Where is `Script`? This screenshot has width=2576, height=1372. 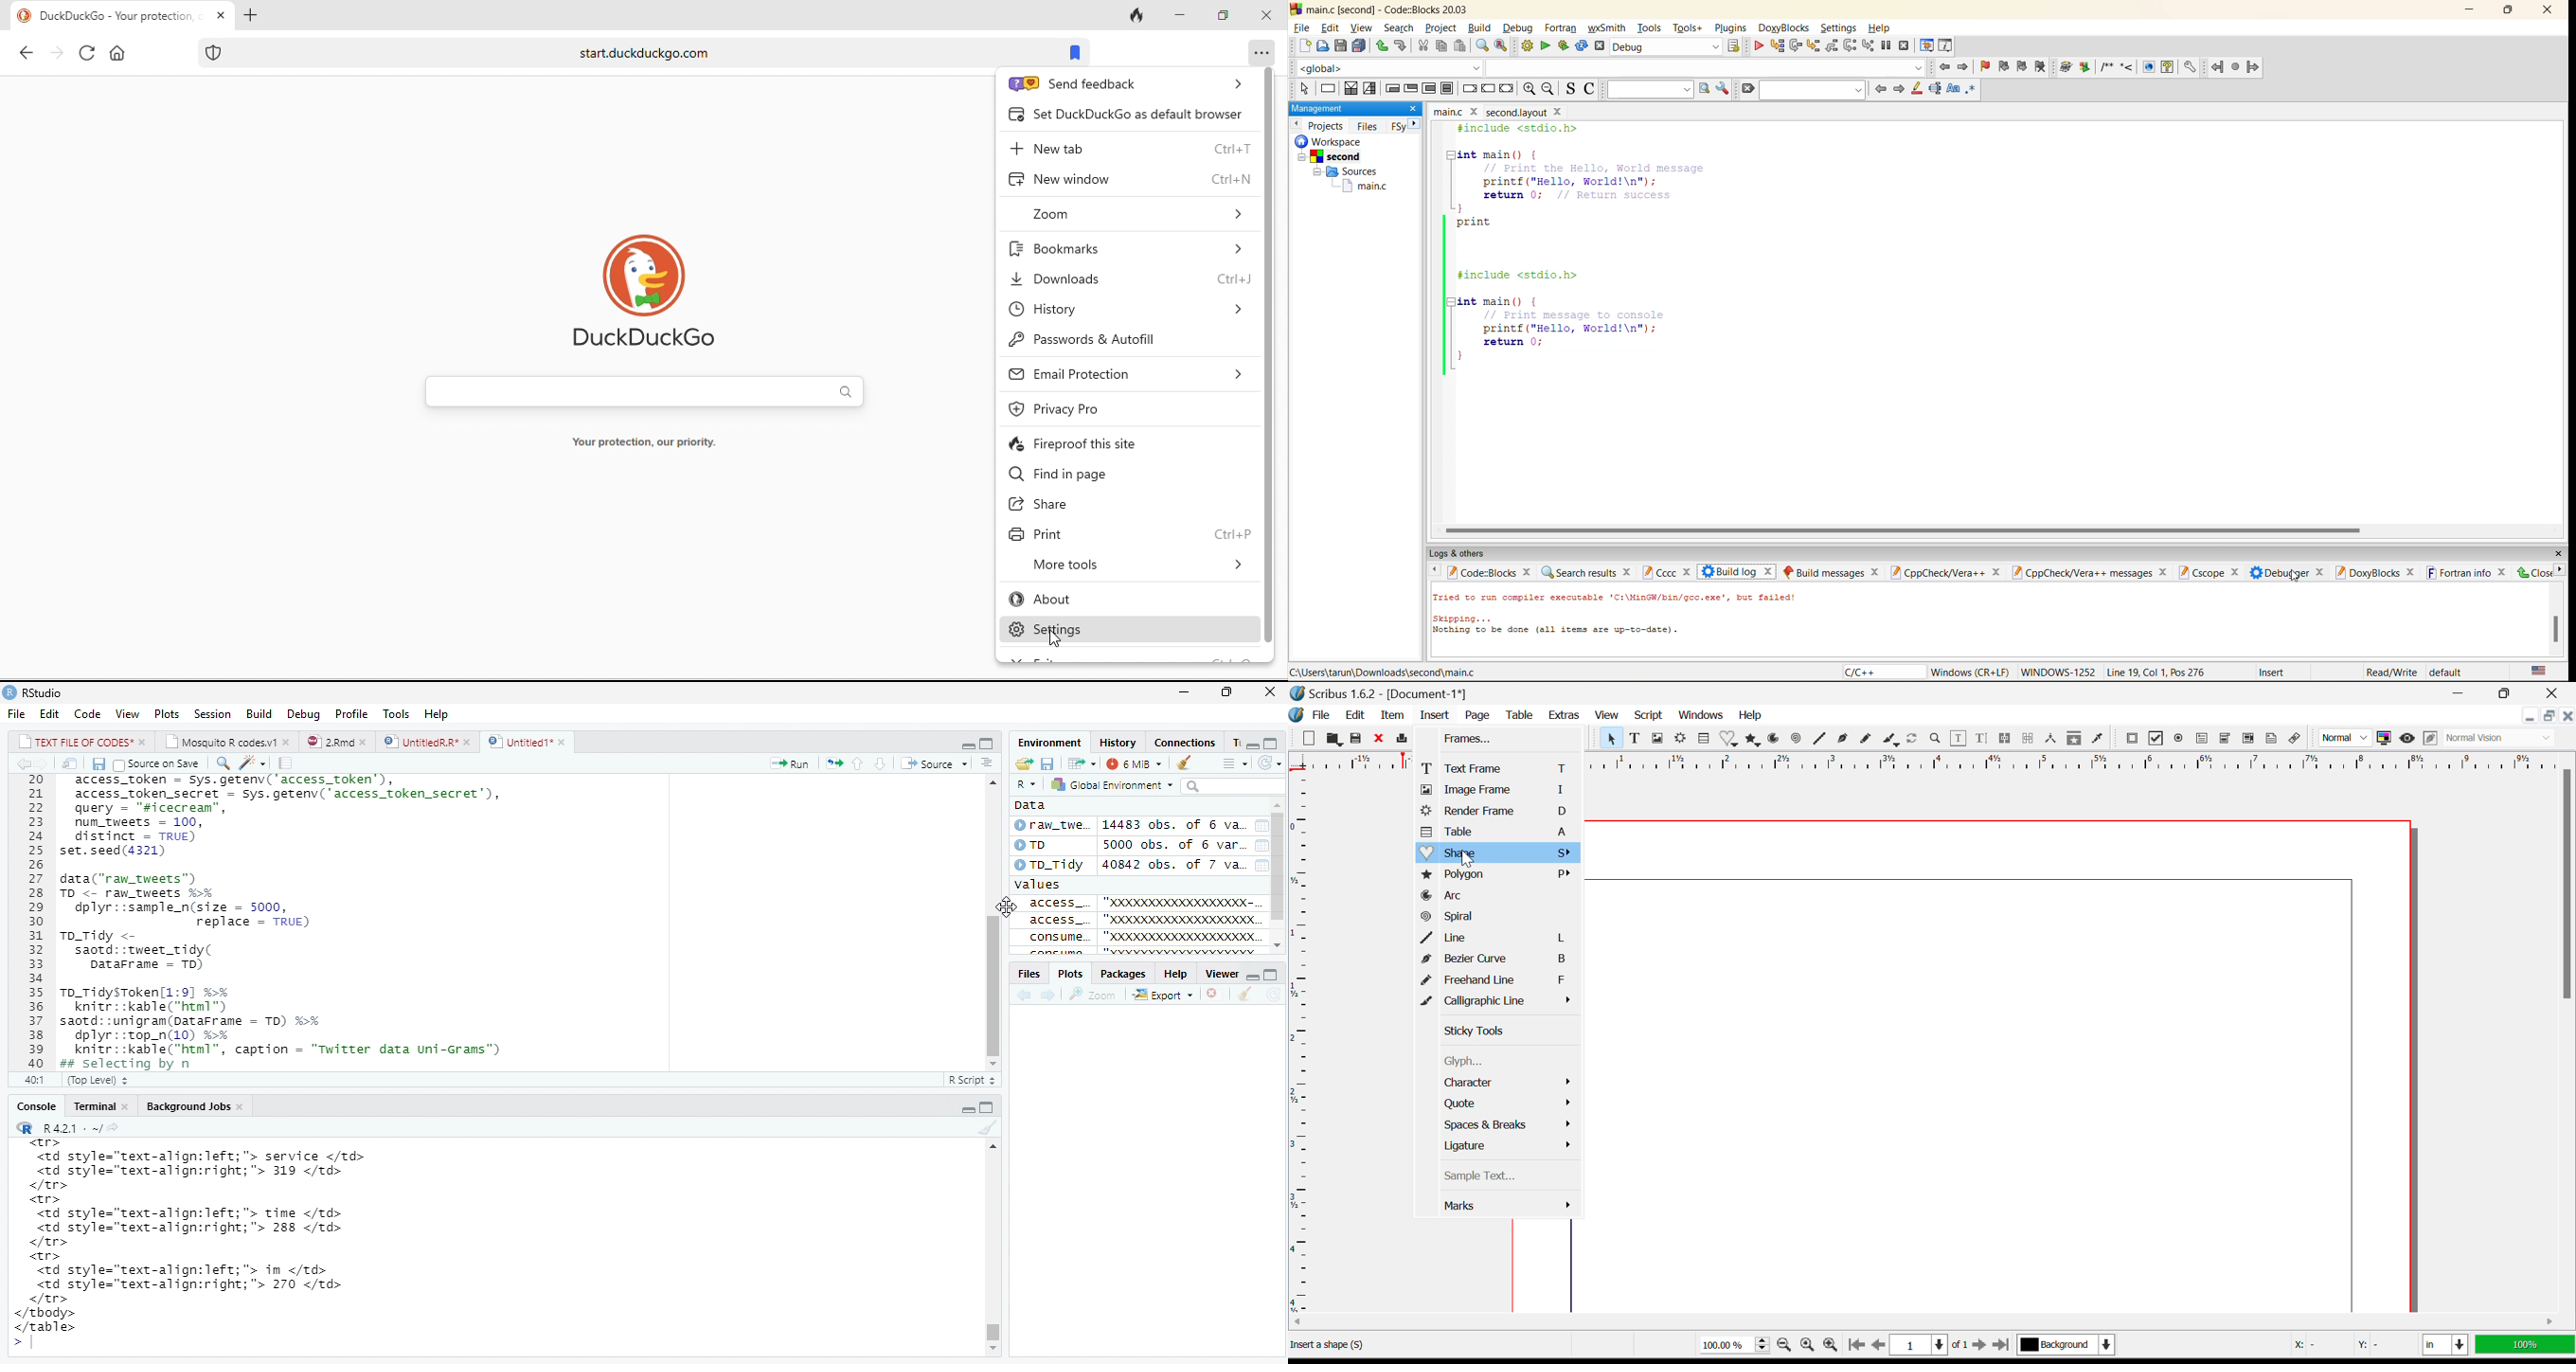 Script is located at coordinates (1648, 717).